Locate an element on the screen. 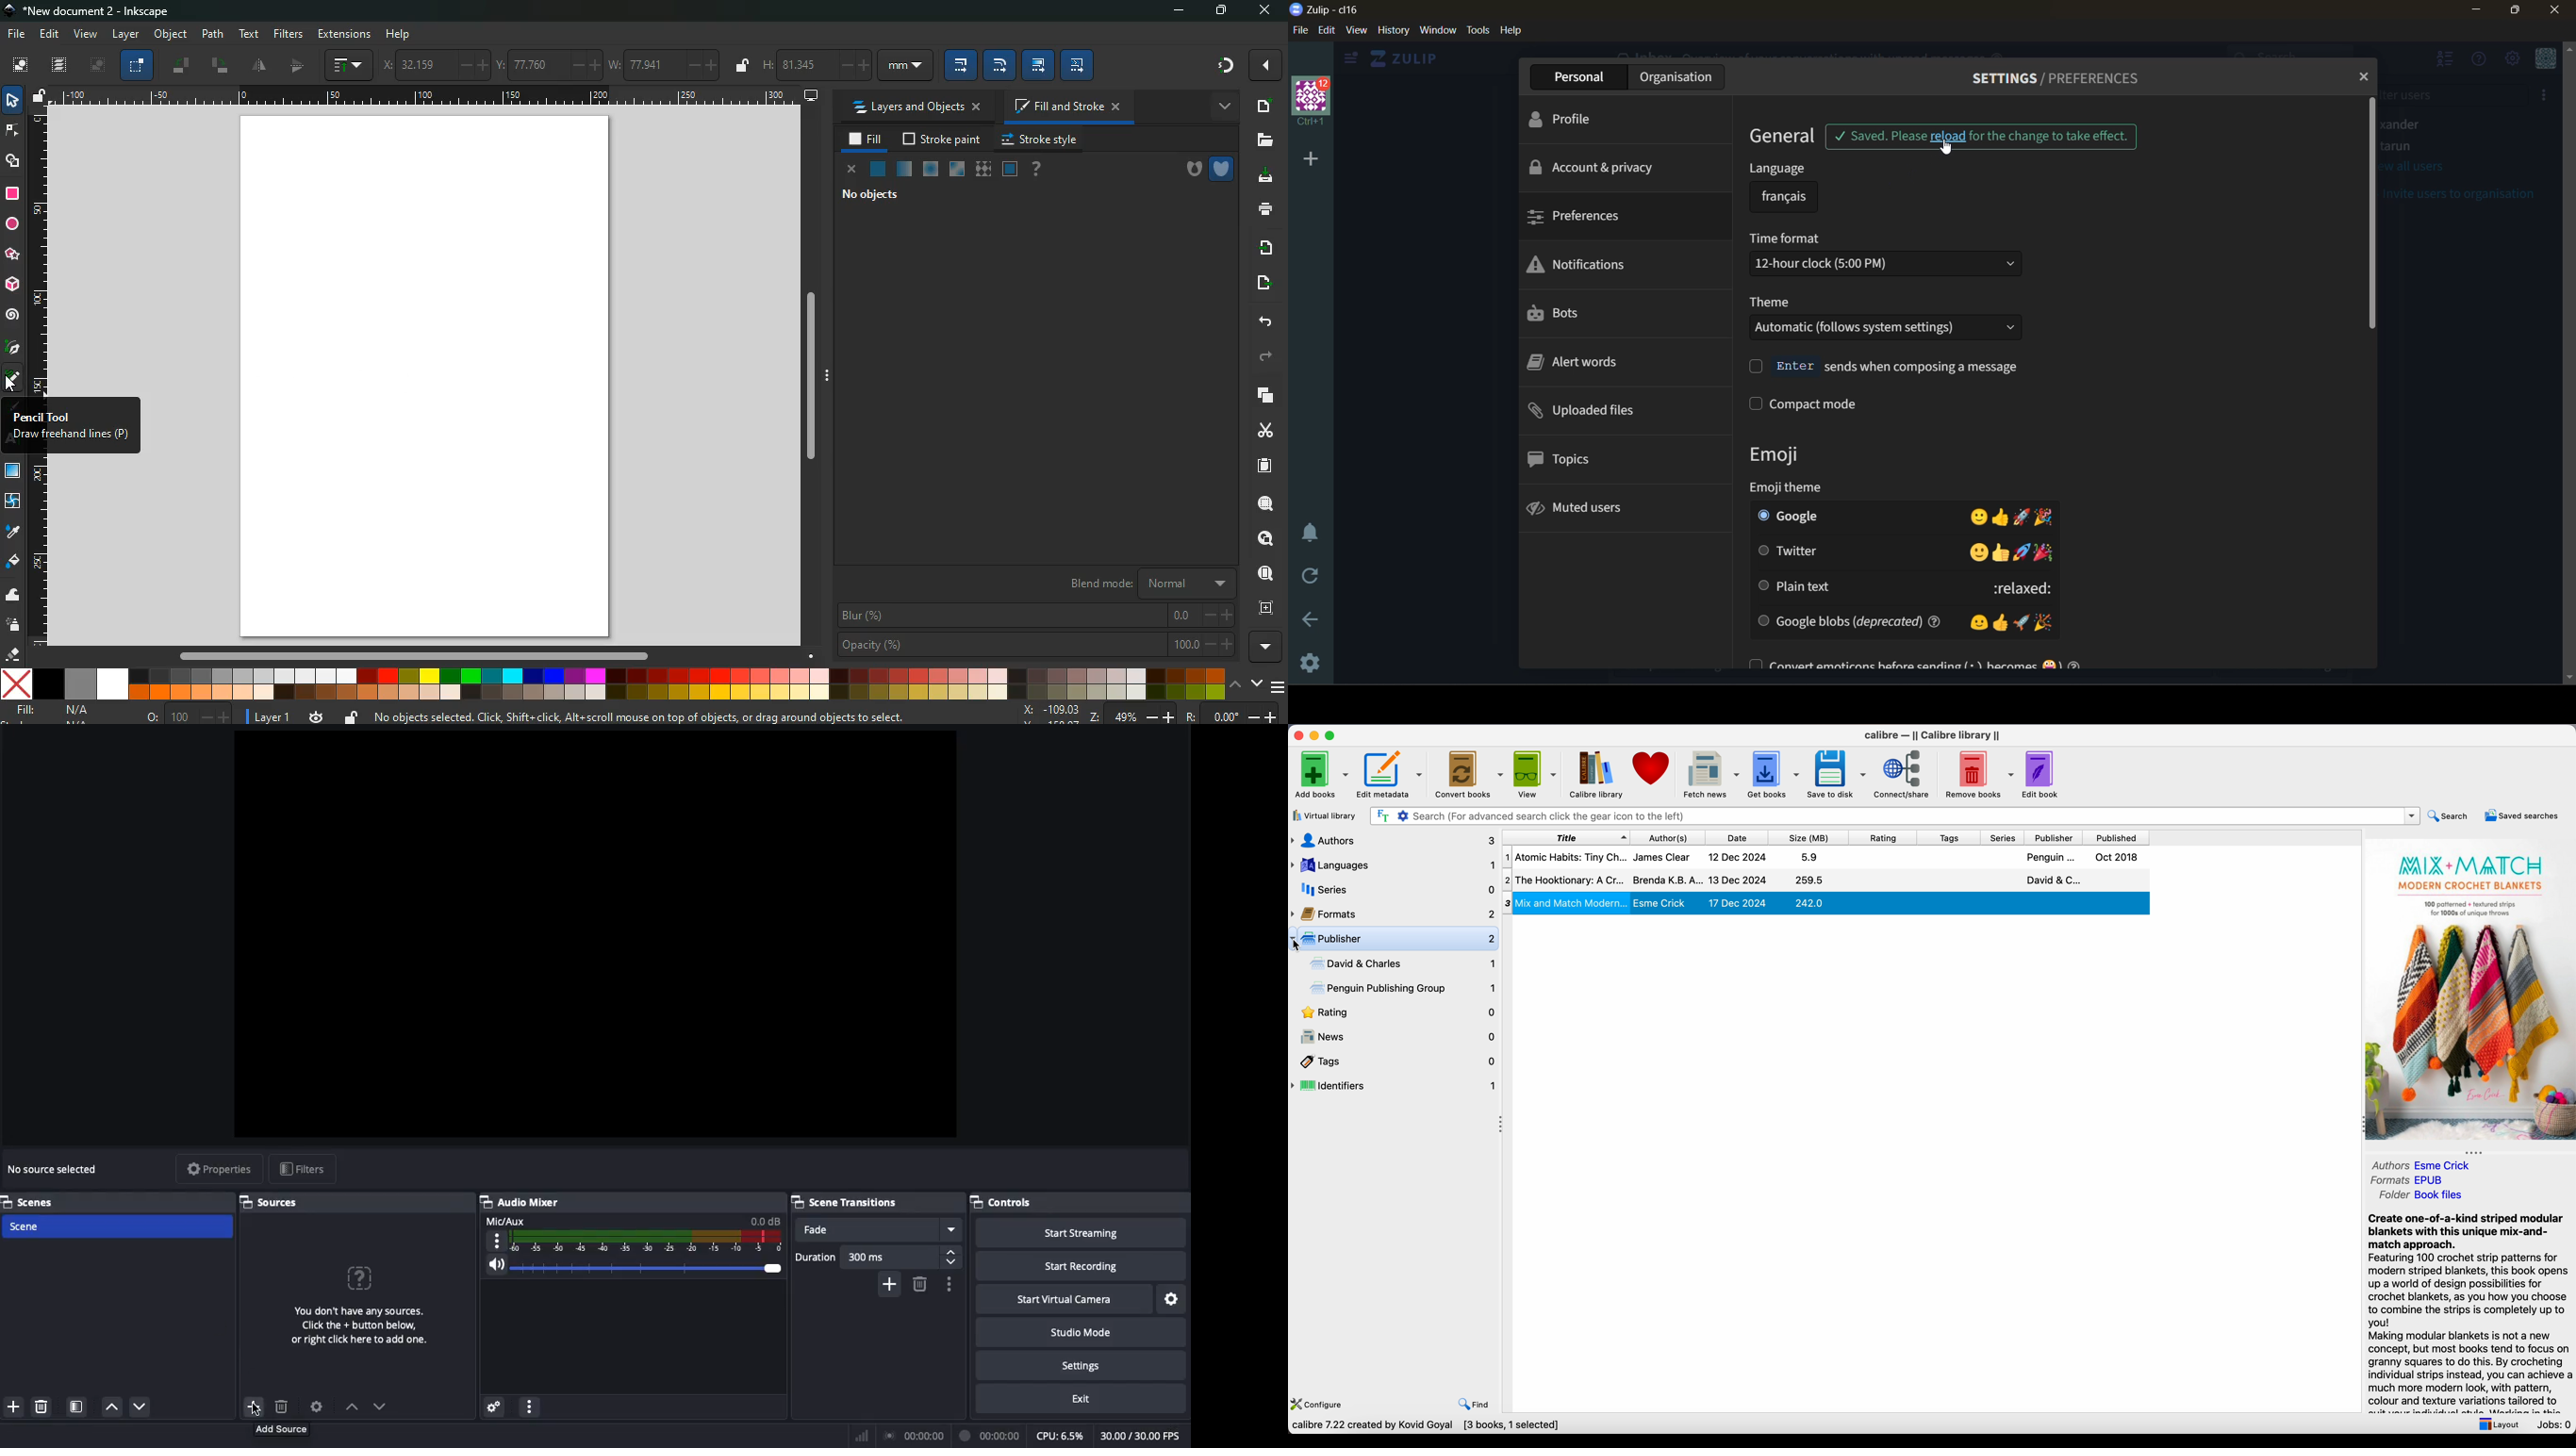  cursor is located at coordinates (254, 1413).